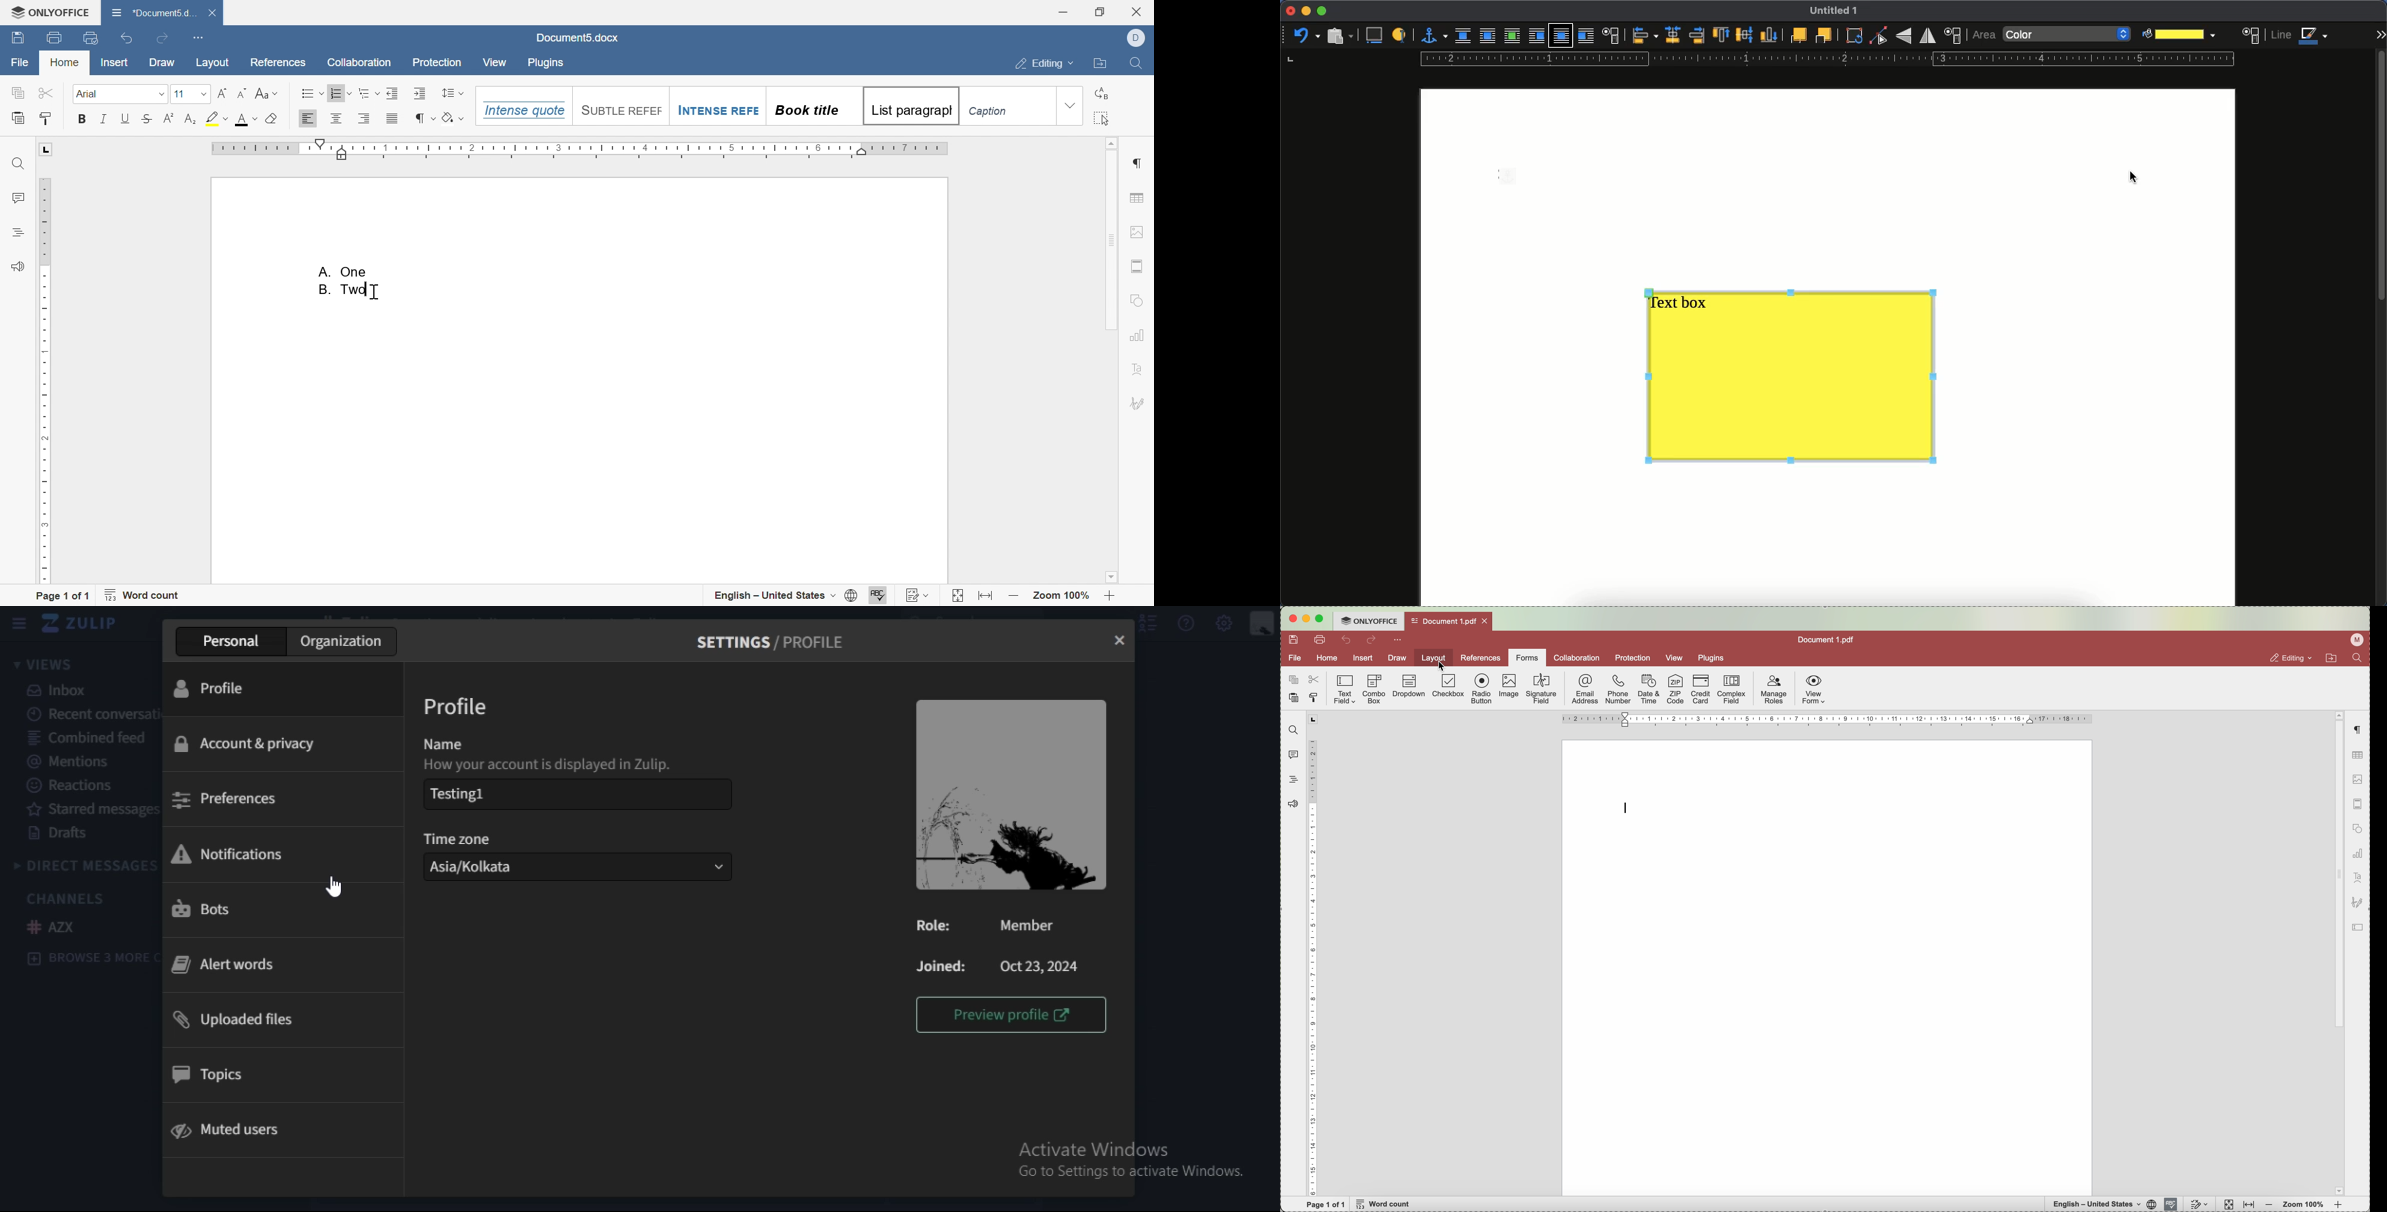 This screenshot has width=2408, height=1232. Describe the element at coordinates (47, 381) in the screenshot. I see `ruler` at that location.